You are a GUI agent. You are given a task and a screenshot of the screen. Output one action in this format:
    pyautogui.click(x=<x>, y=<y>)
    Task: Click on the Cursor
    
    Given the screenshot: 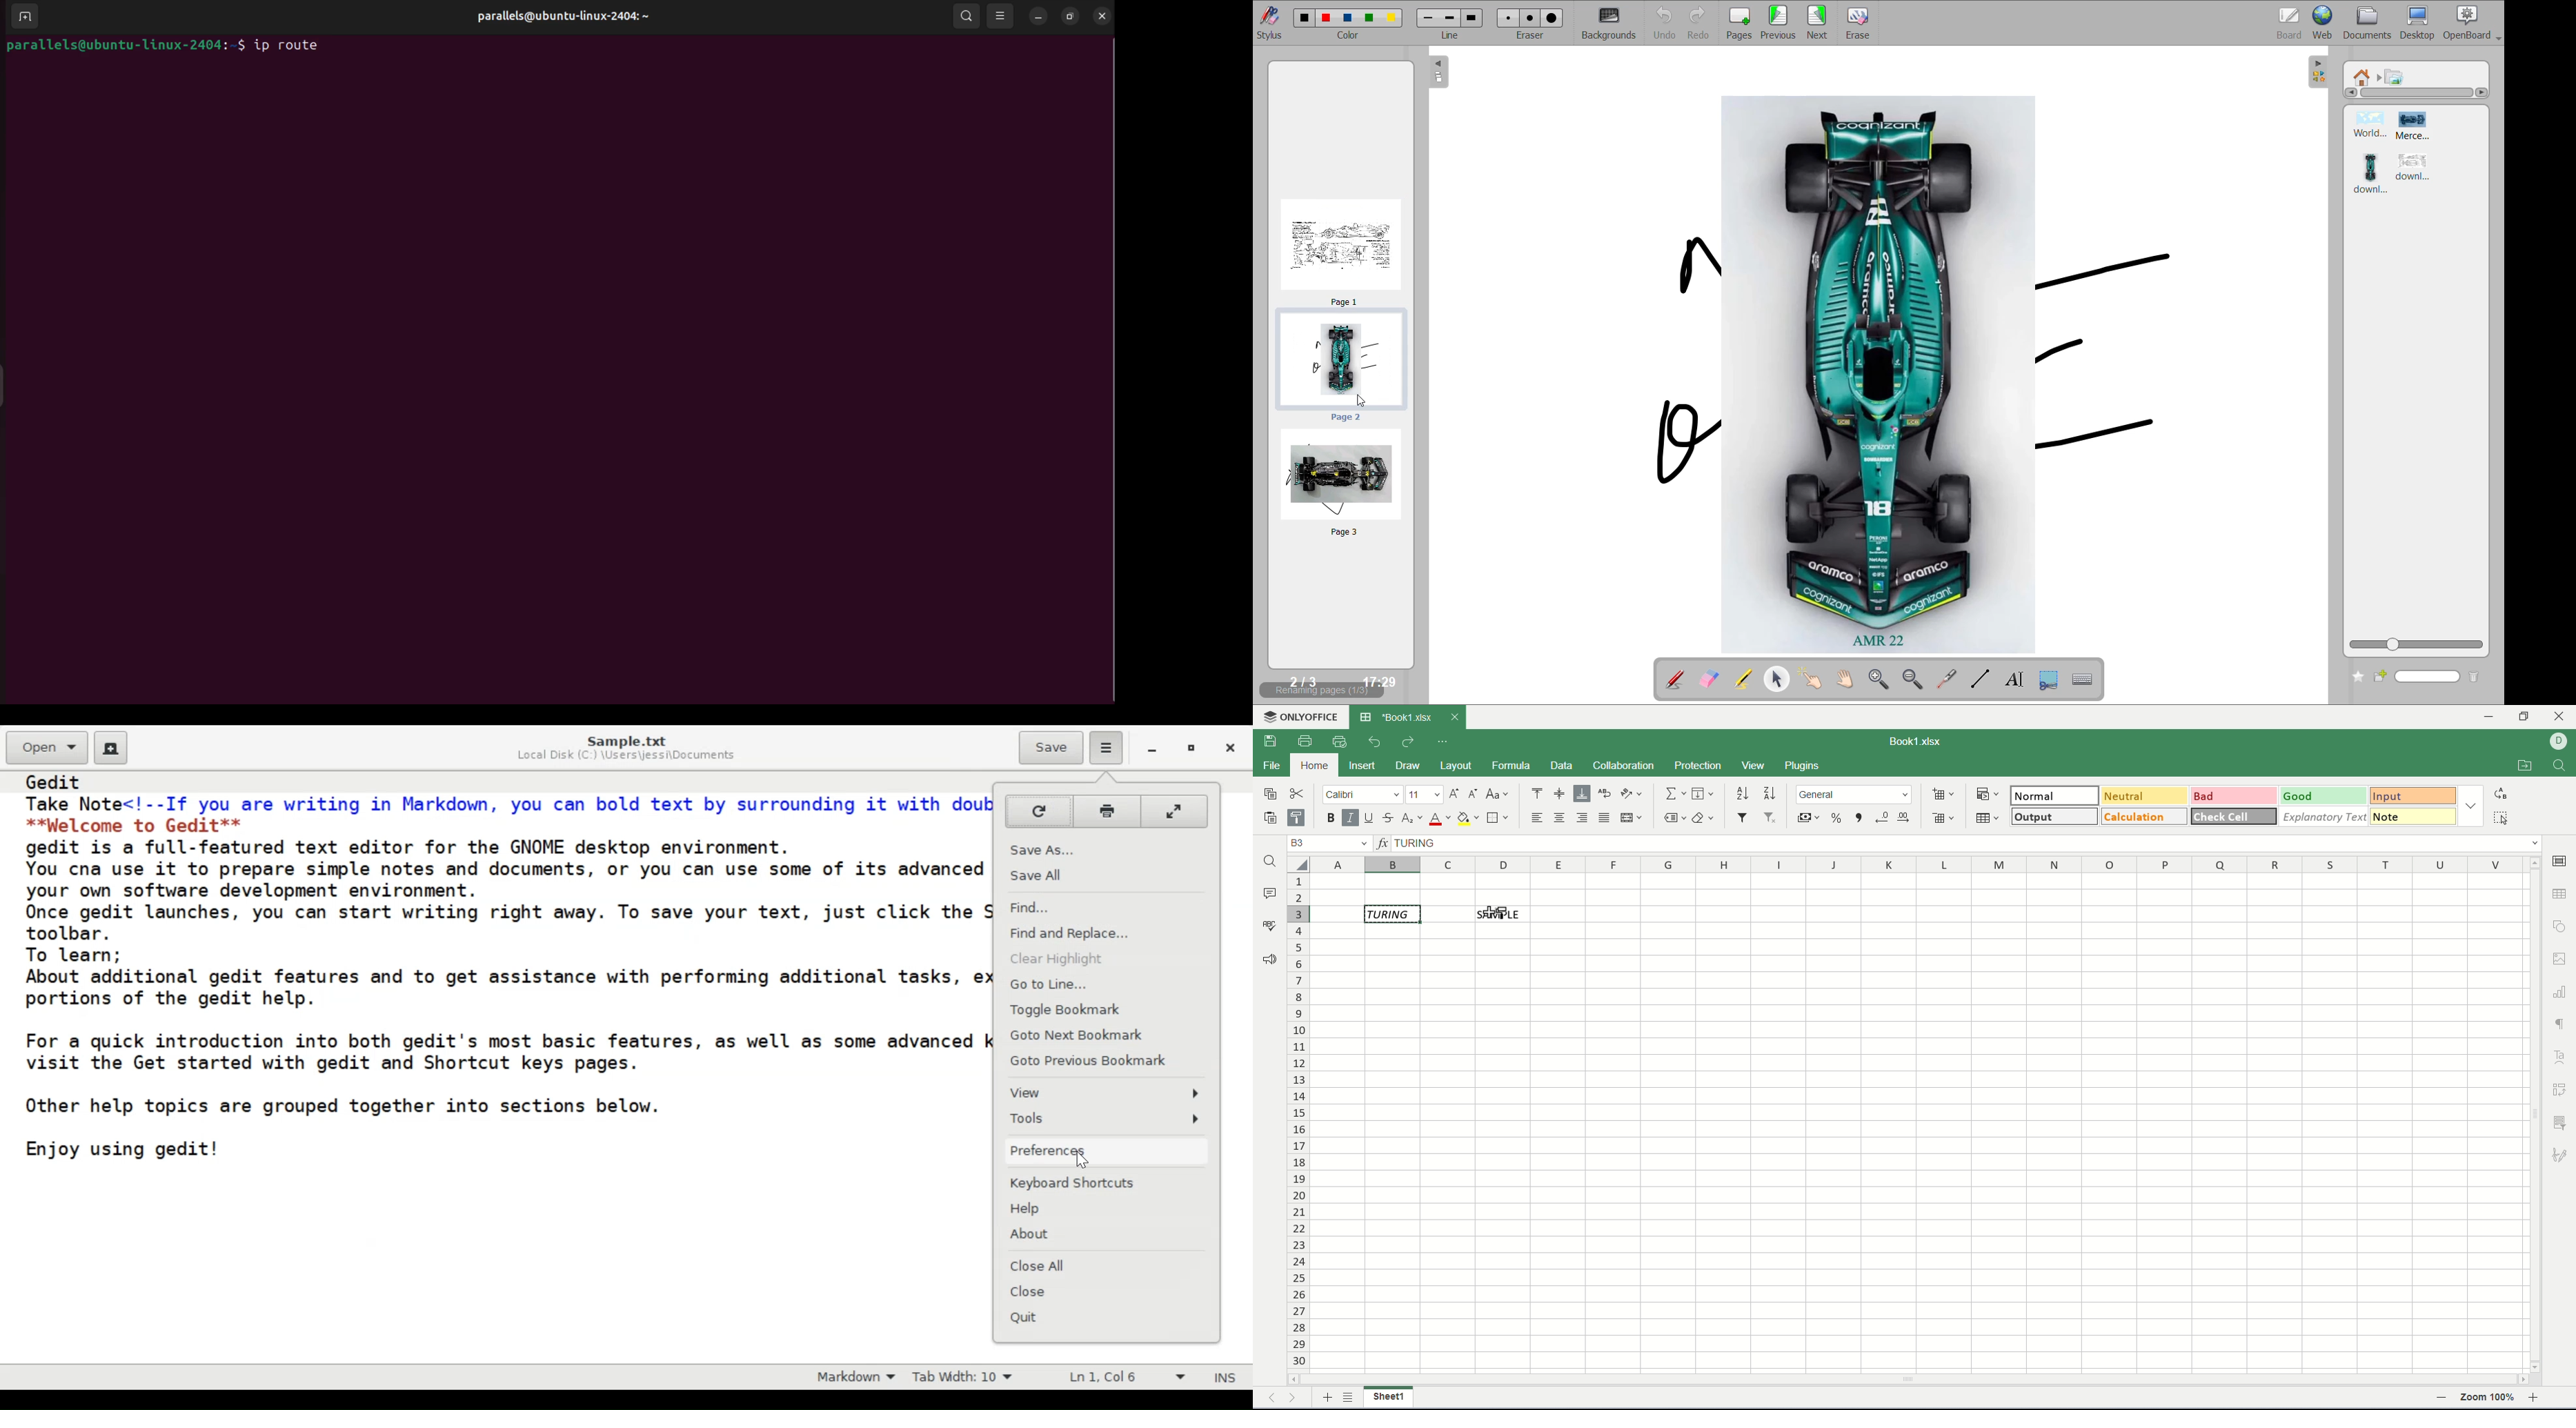 What is the action you would take?
    pyautogui.click(x=1364, y=401)
    